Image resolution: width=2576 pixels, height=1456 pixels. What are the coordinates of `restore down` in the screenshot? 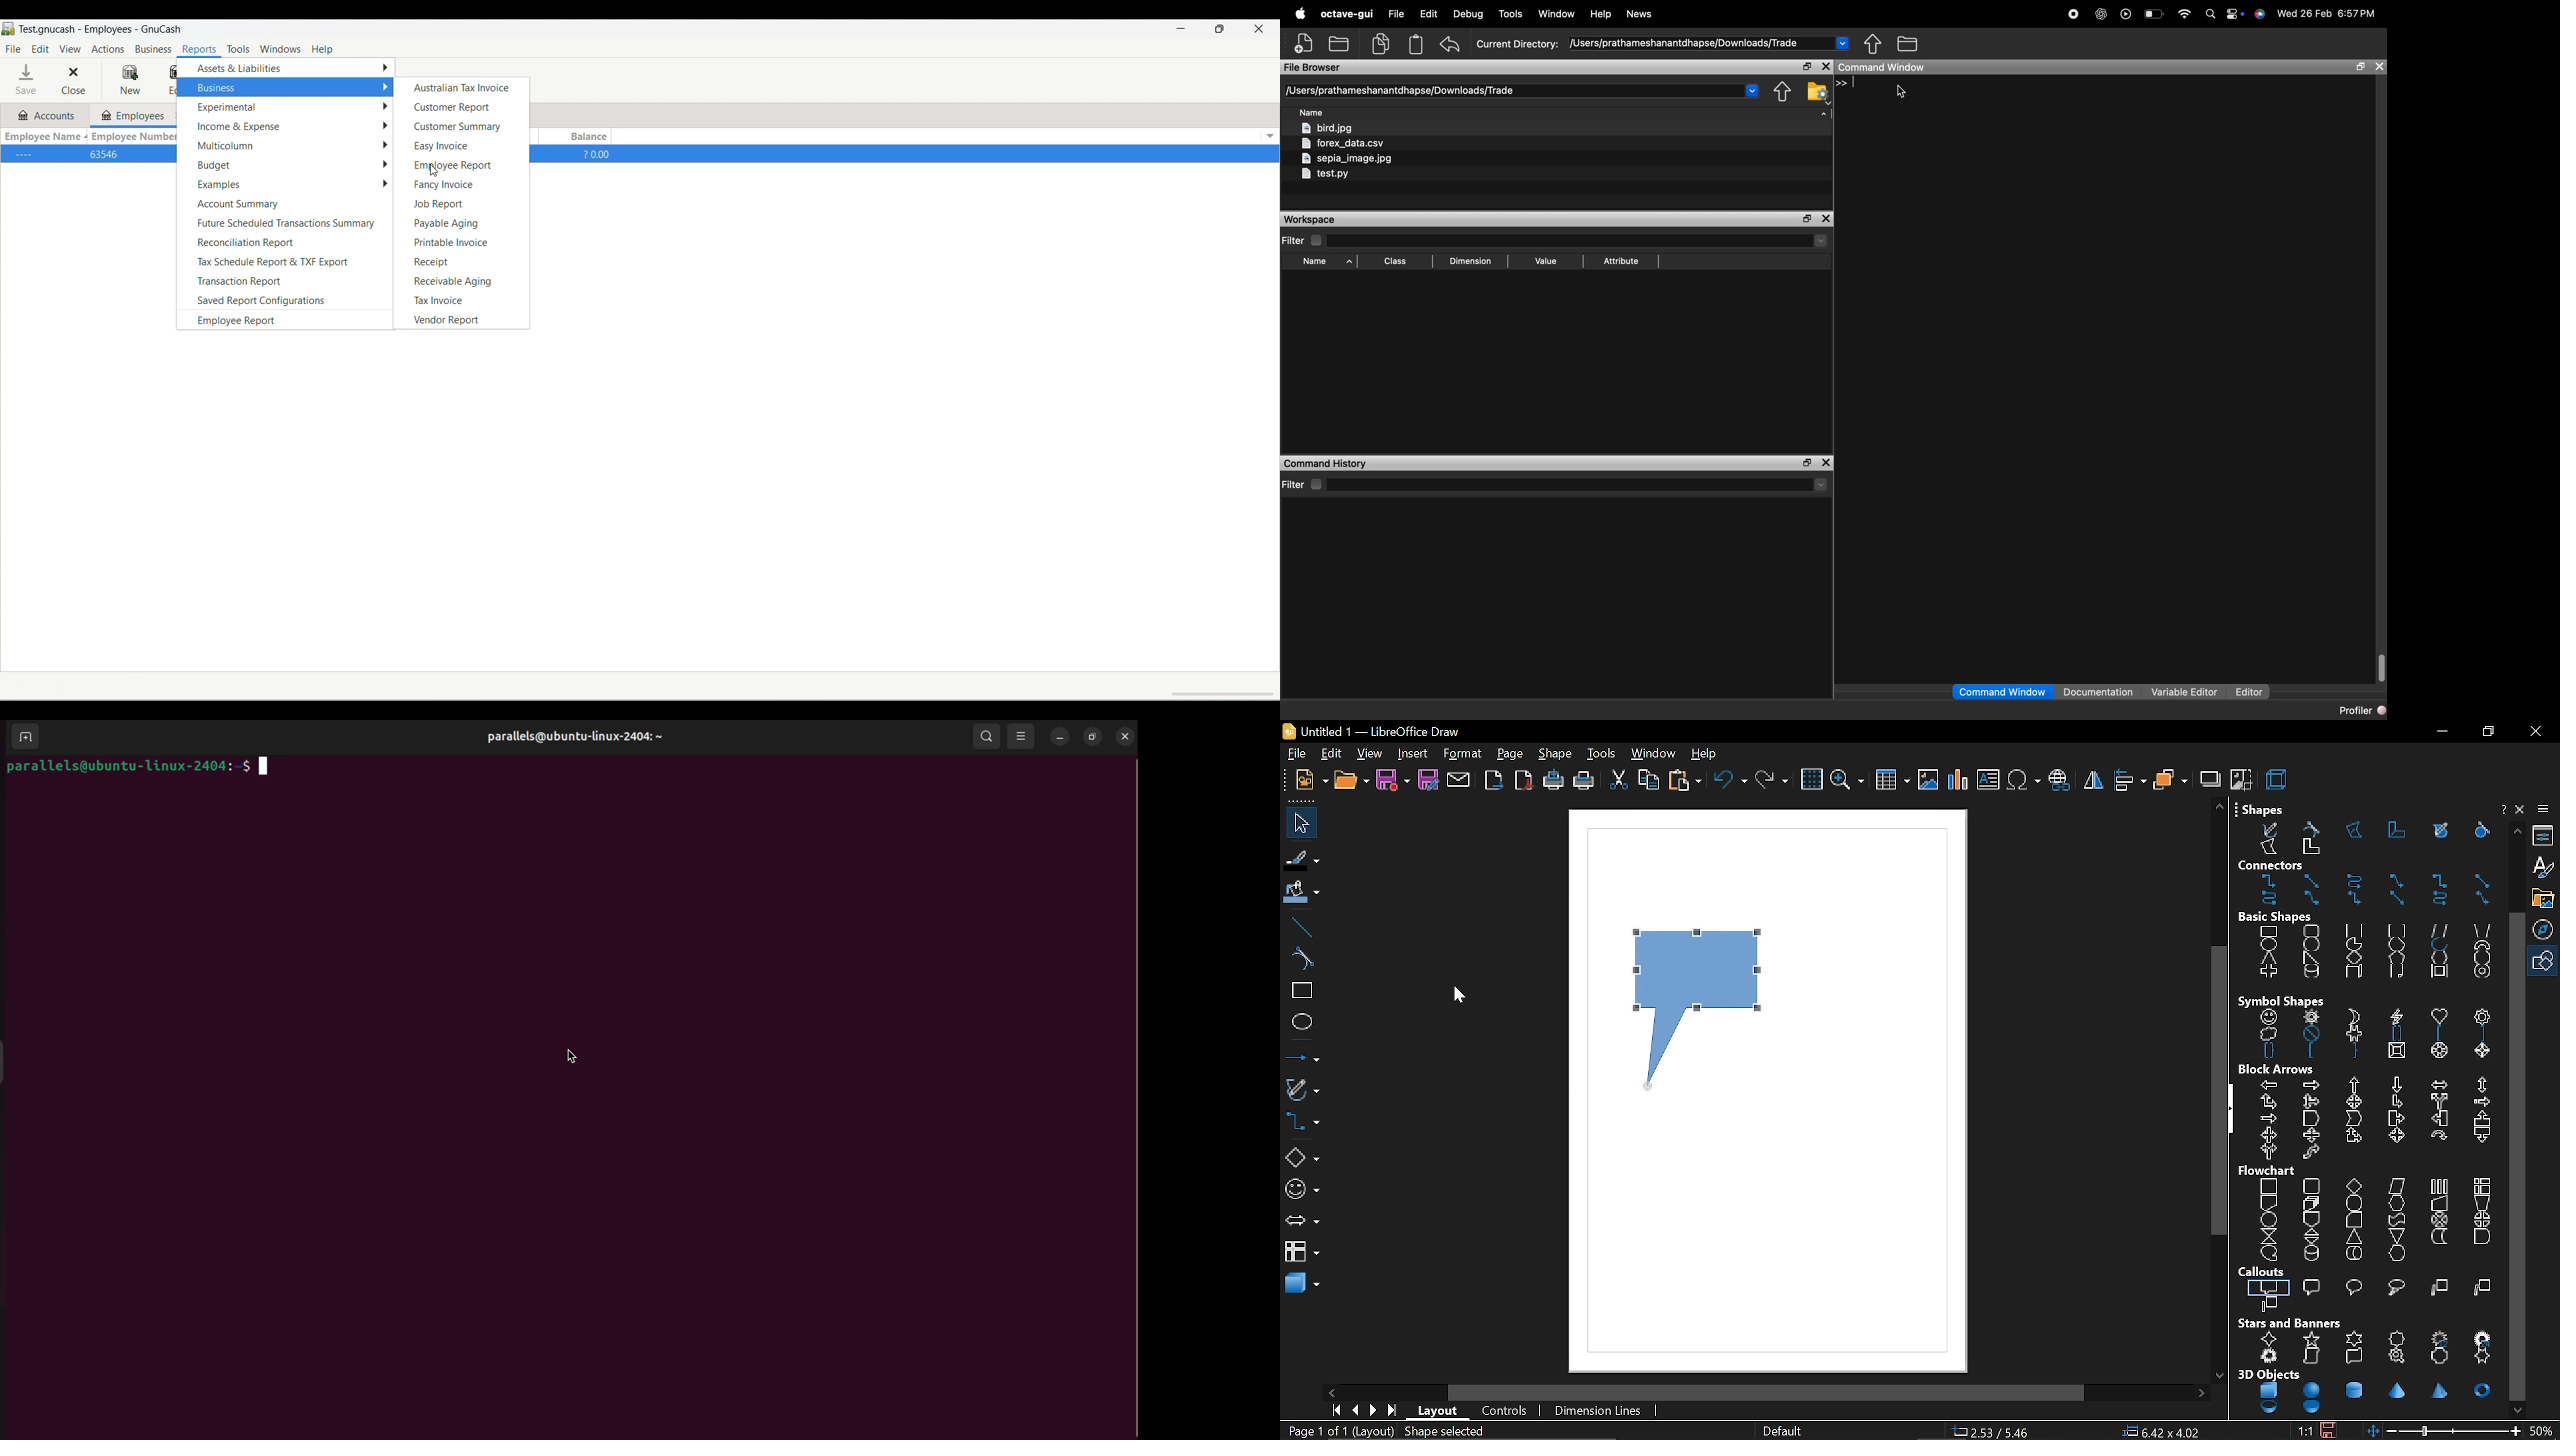 It's located at (2486, 732).